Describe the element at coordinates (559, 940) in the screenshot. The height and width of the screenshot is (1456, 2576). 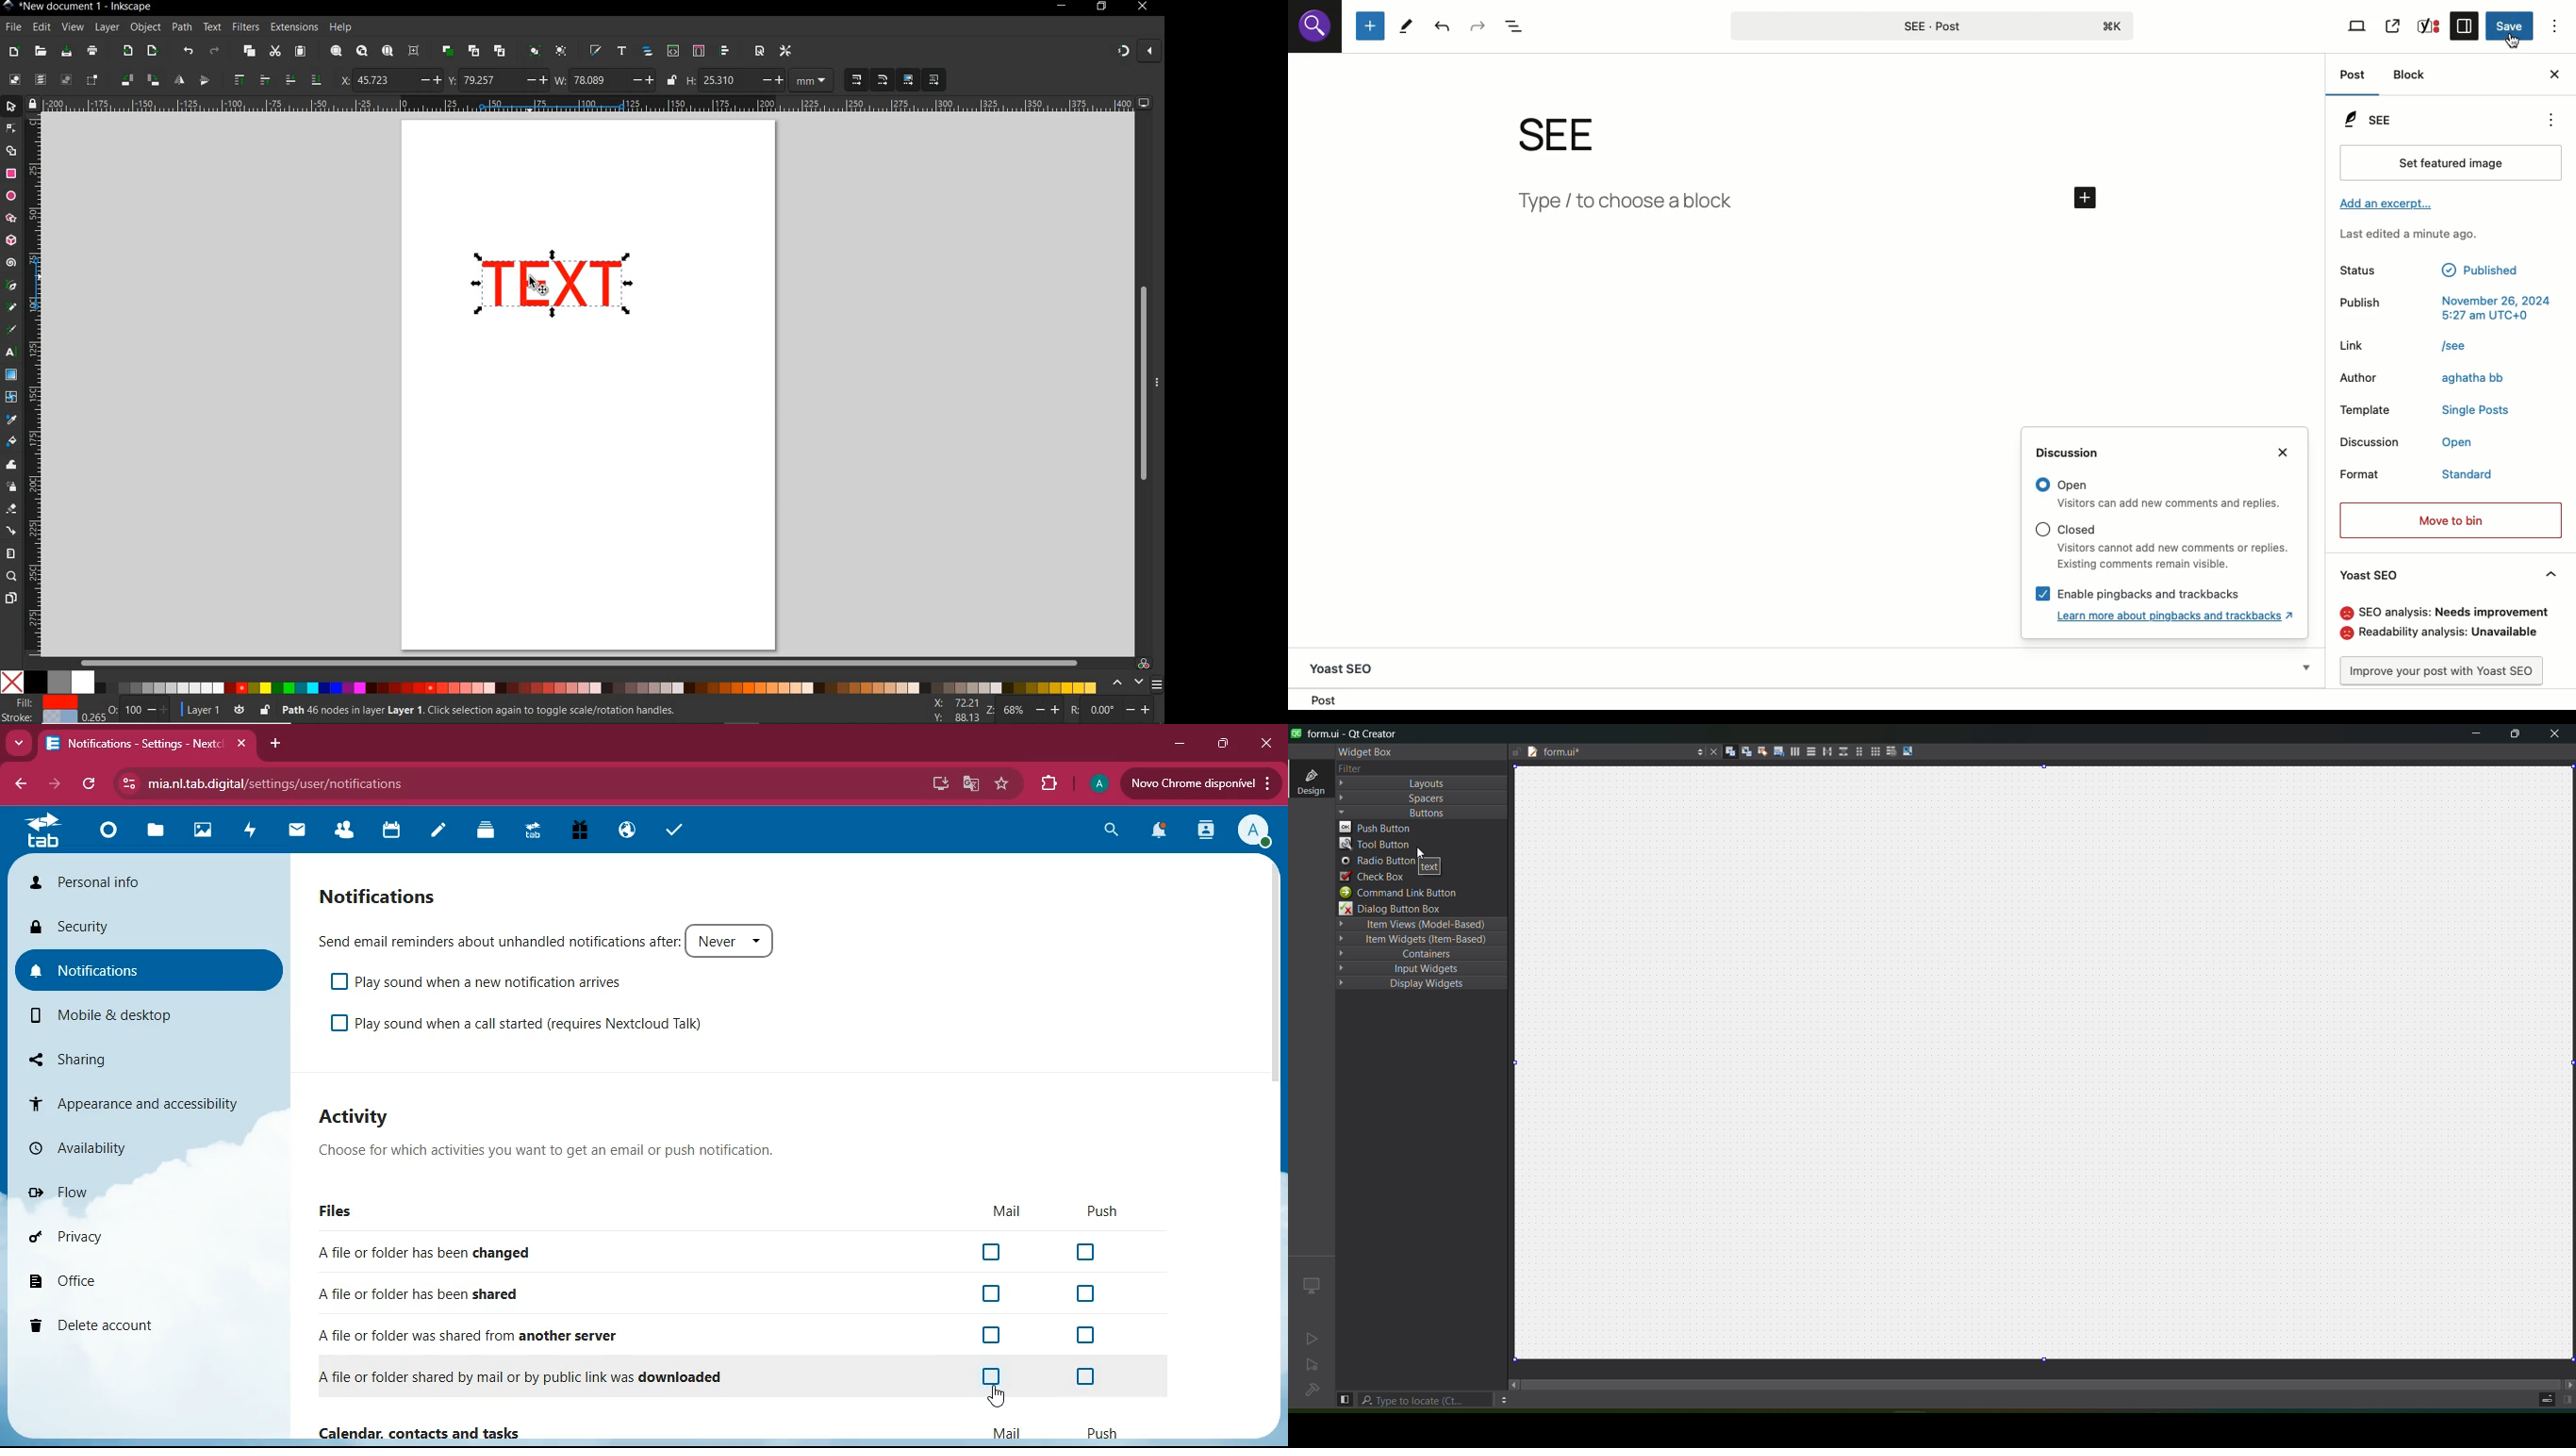
I see `send email` at that location.